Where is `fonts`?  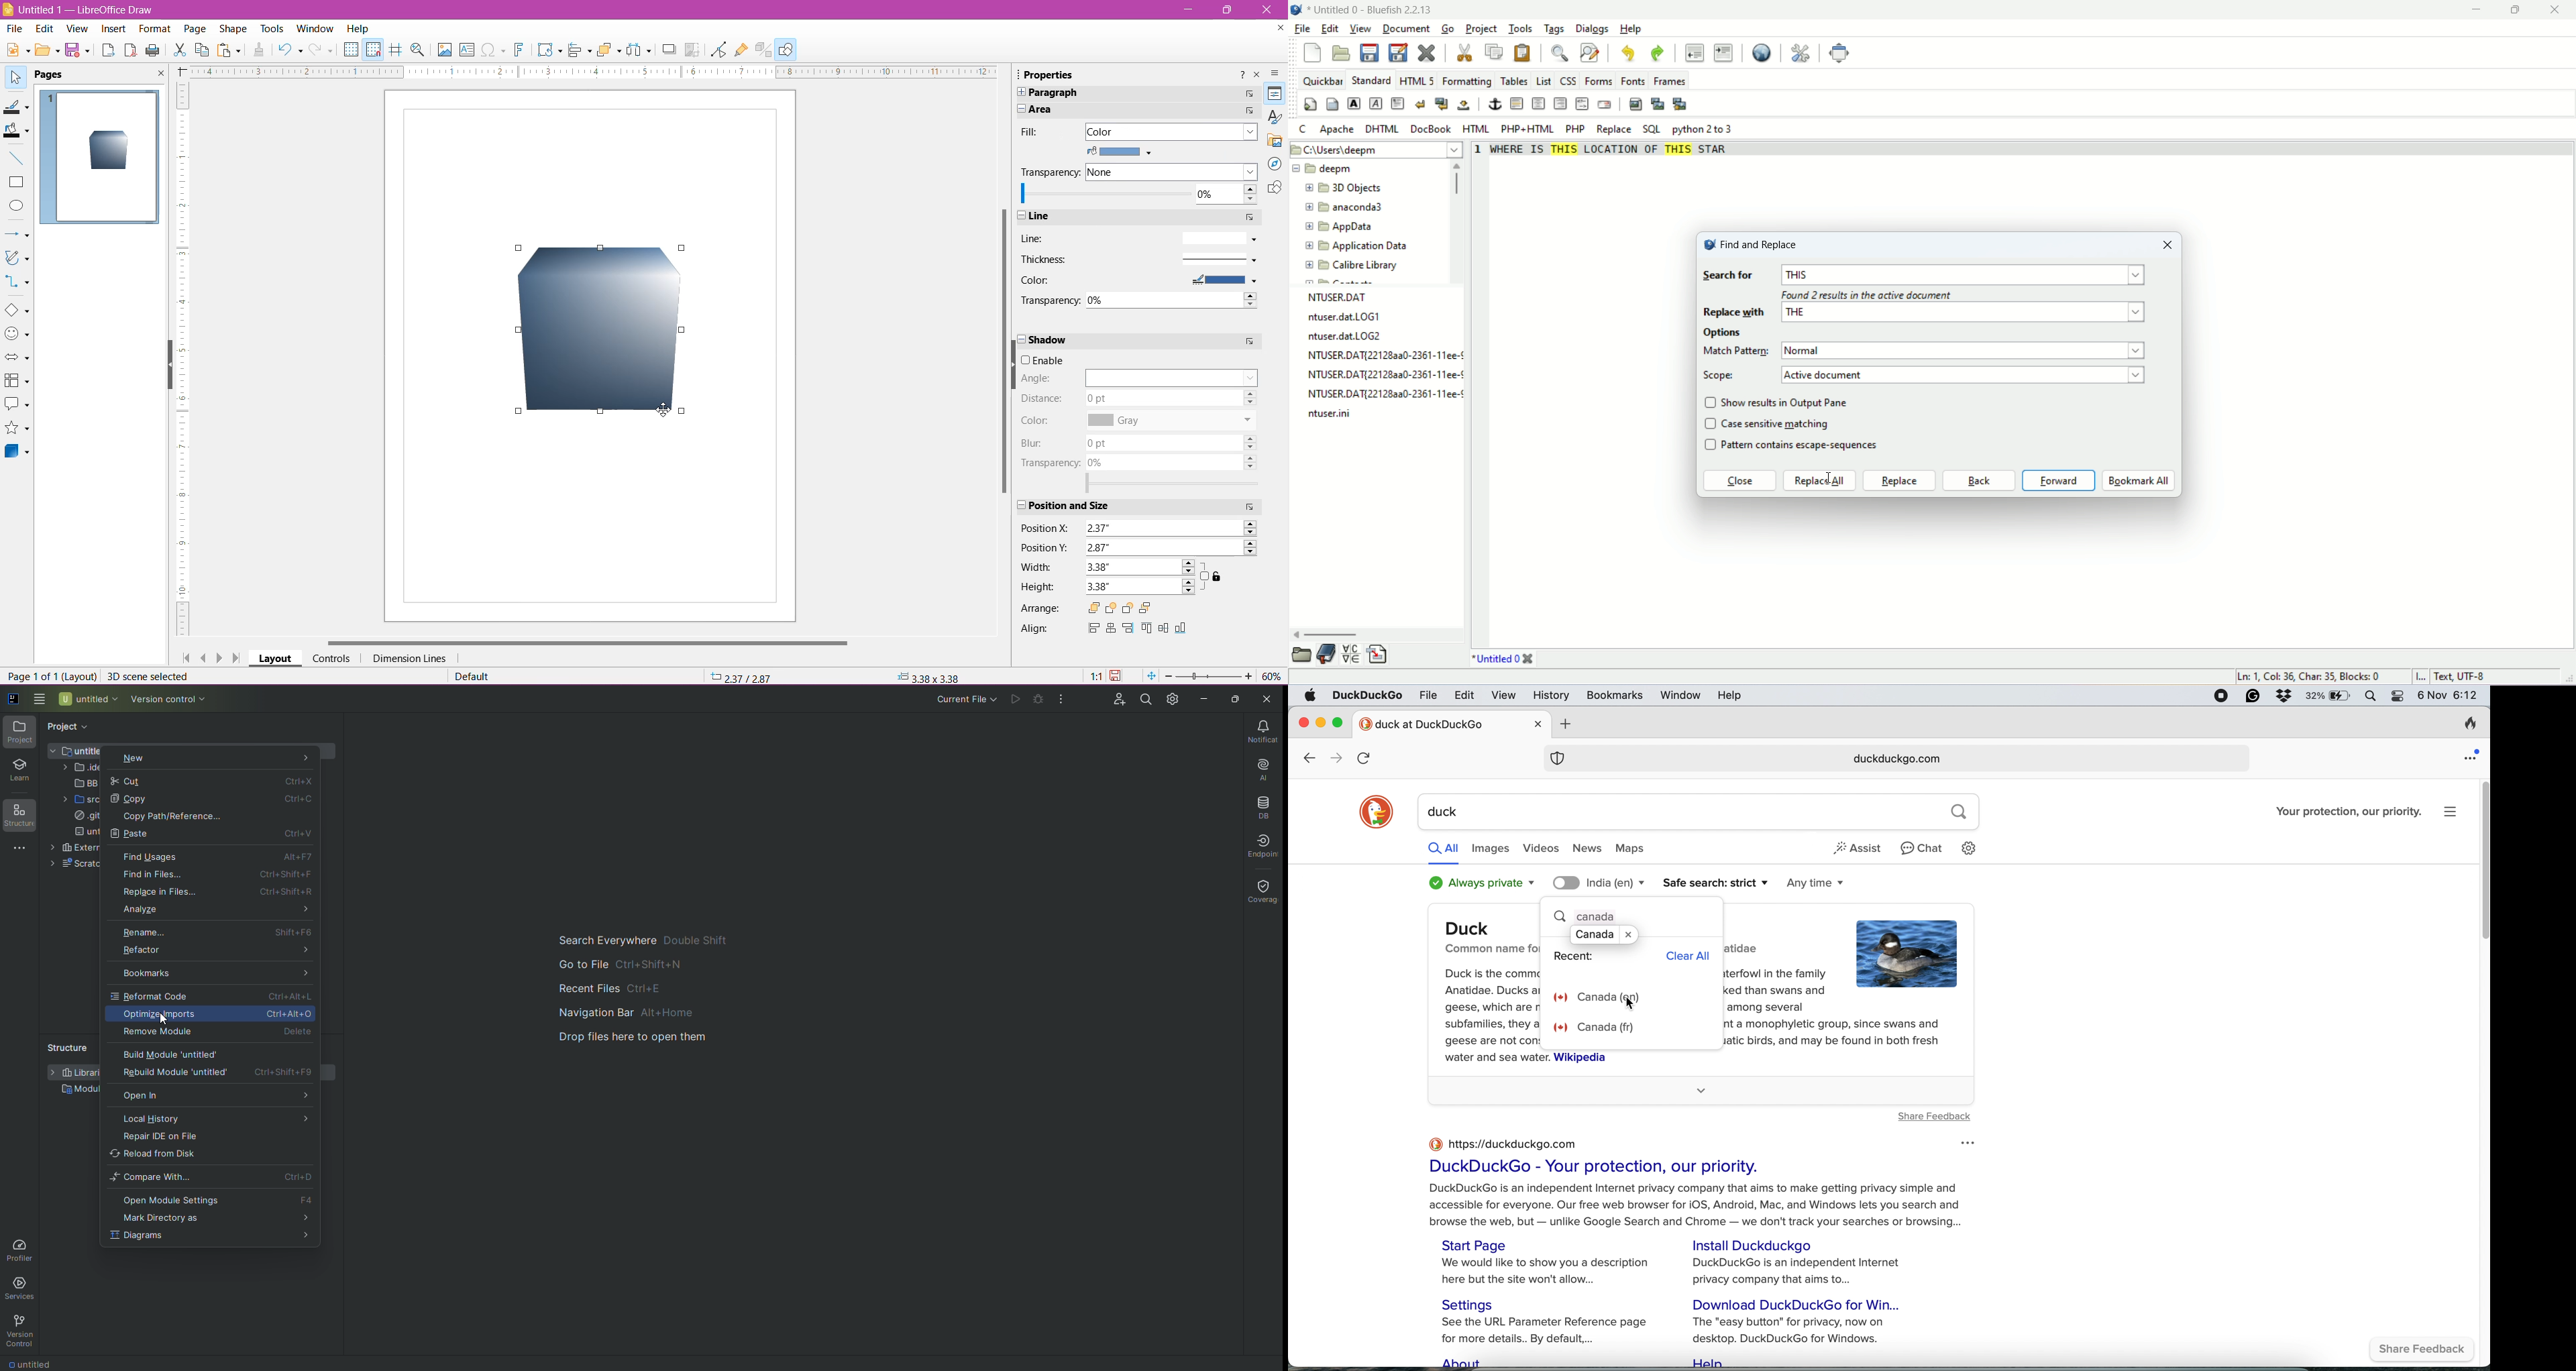 fonts is located at coordinates (1634, 80).